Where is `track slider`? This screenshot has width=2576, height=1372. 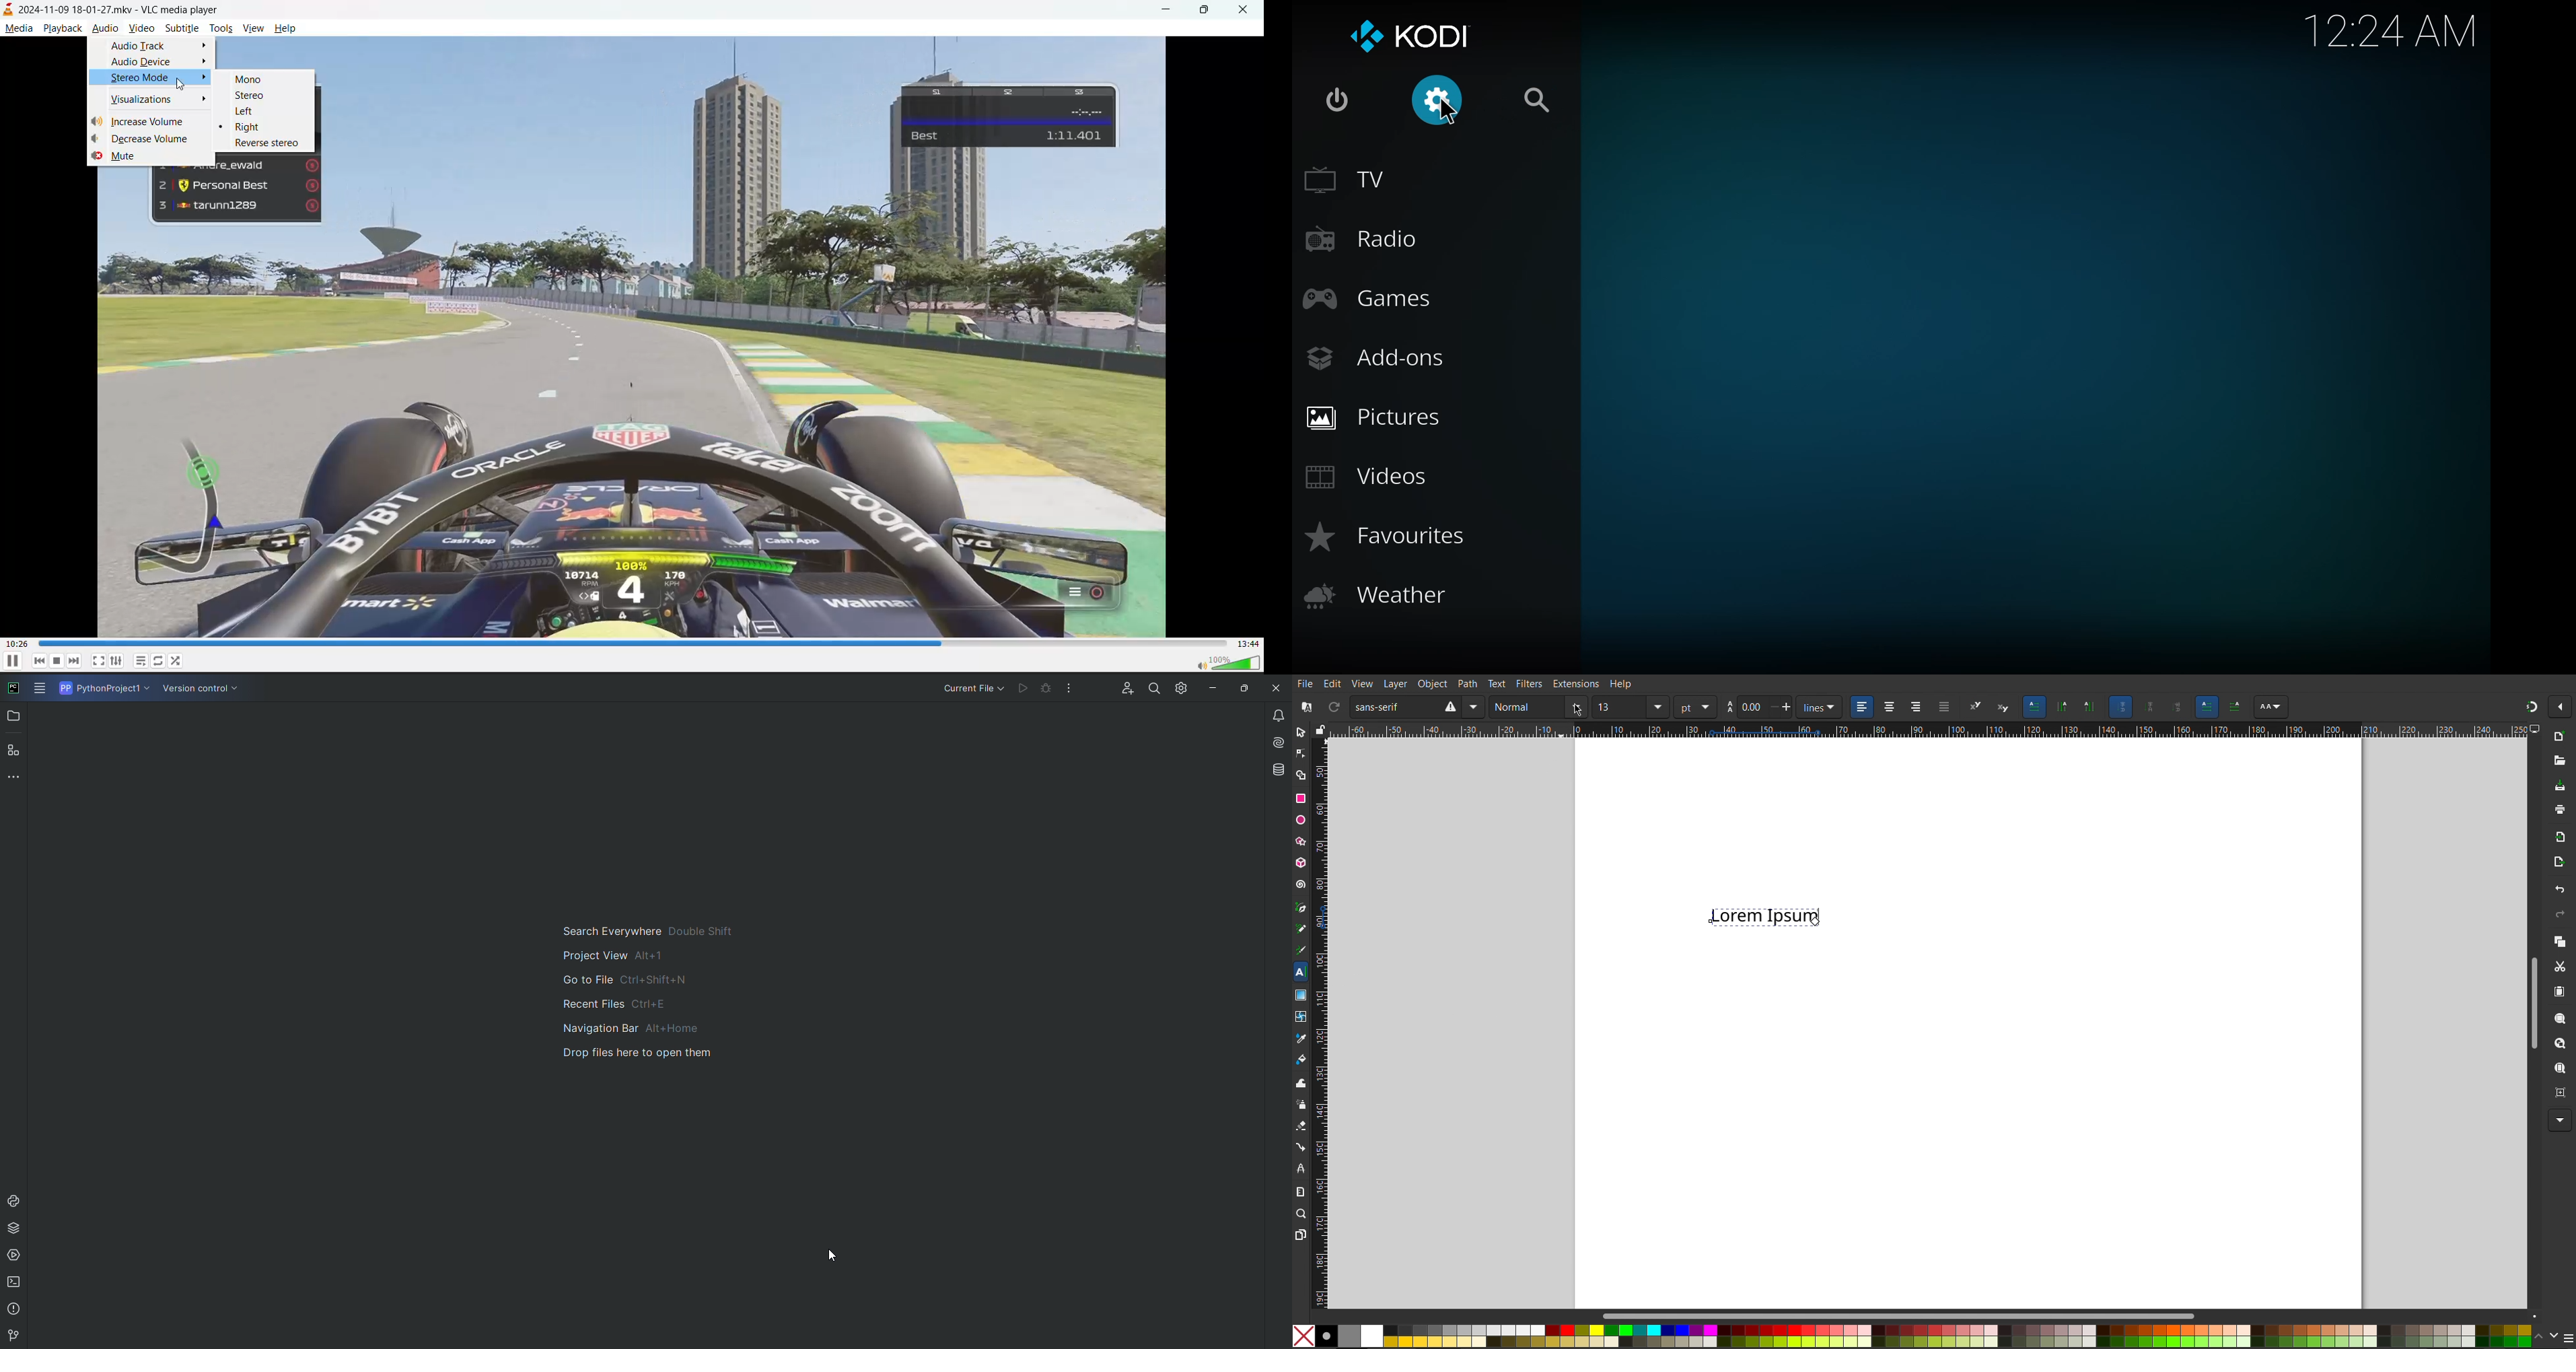 track slider is located at coordinates (628, 644).